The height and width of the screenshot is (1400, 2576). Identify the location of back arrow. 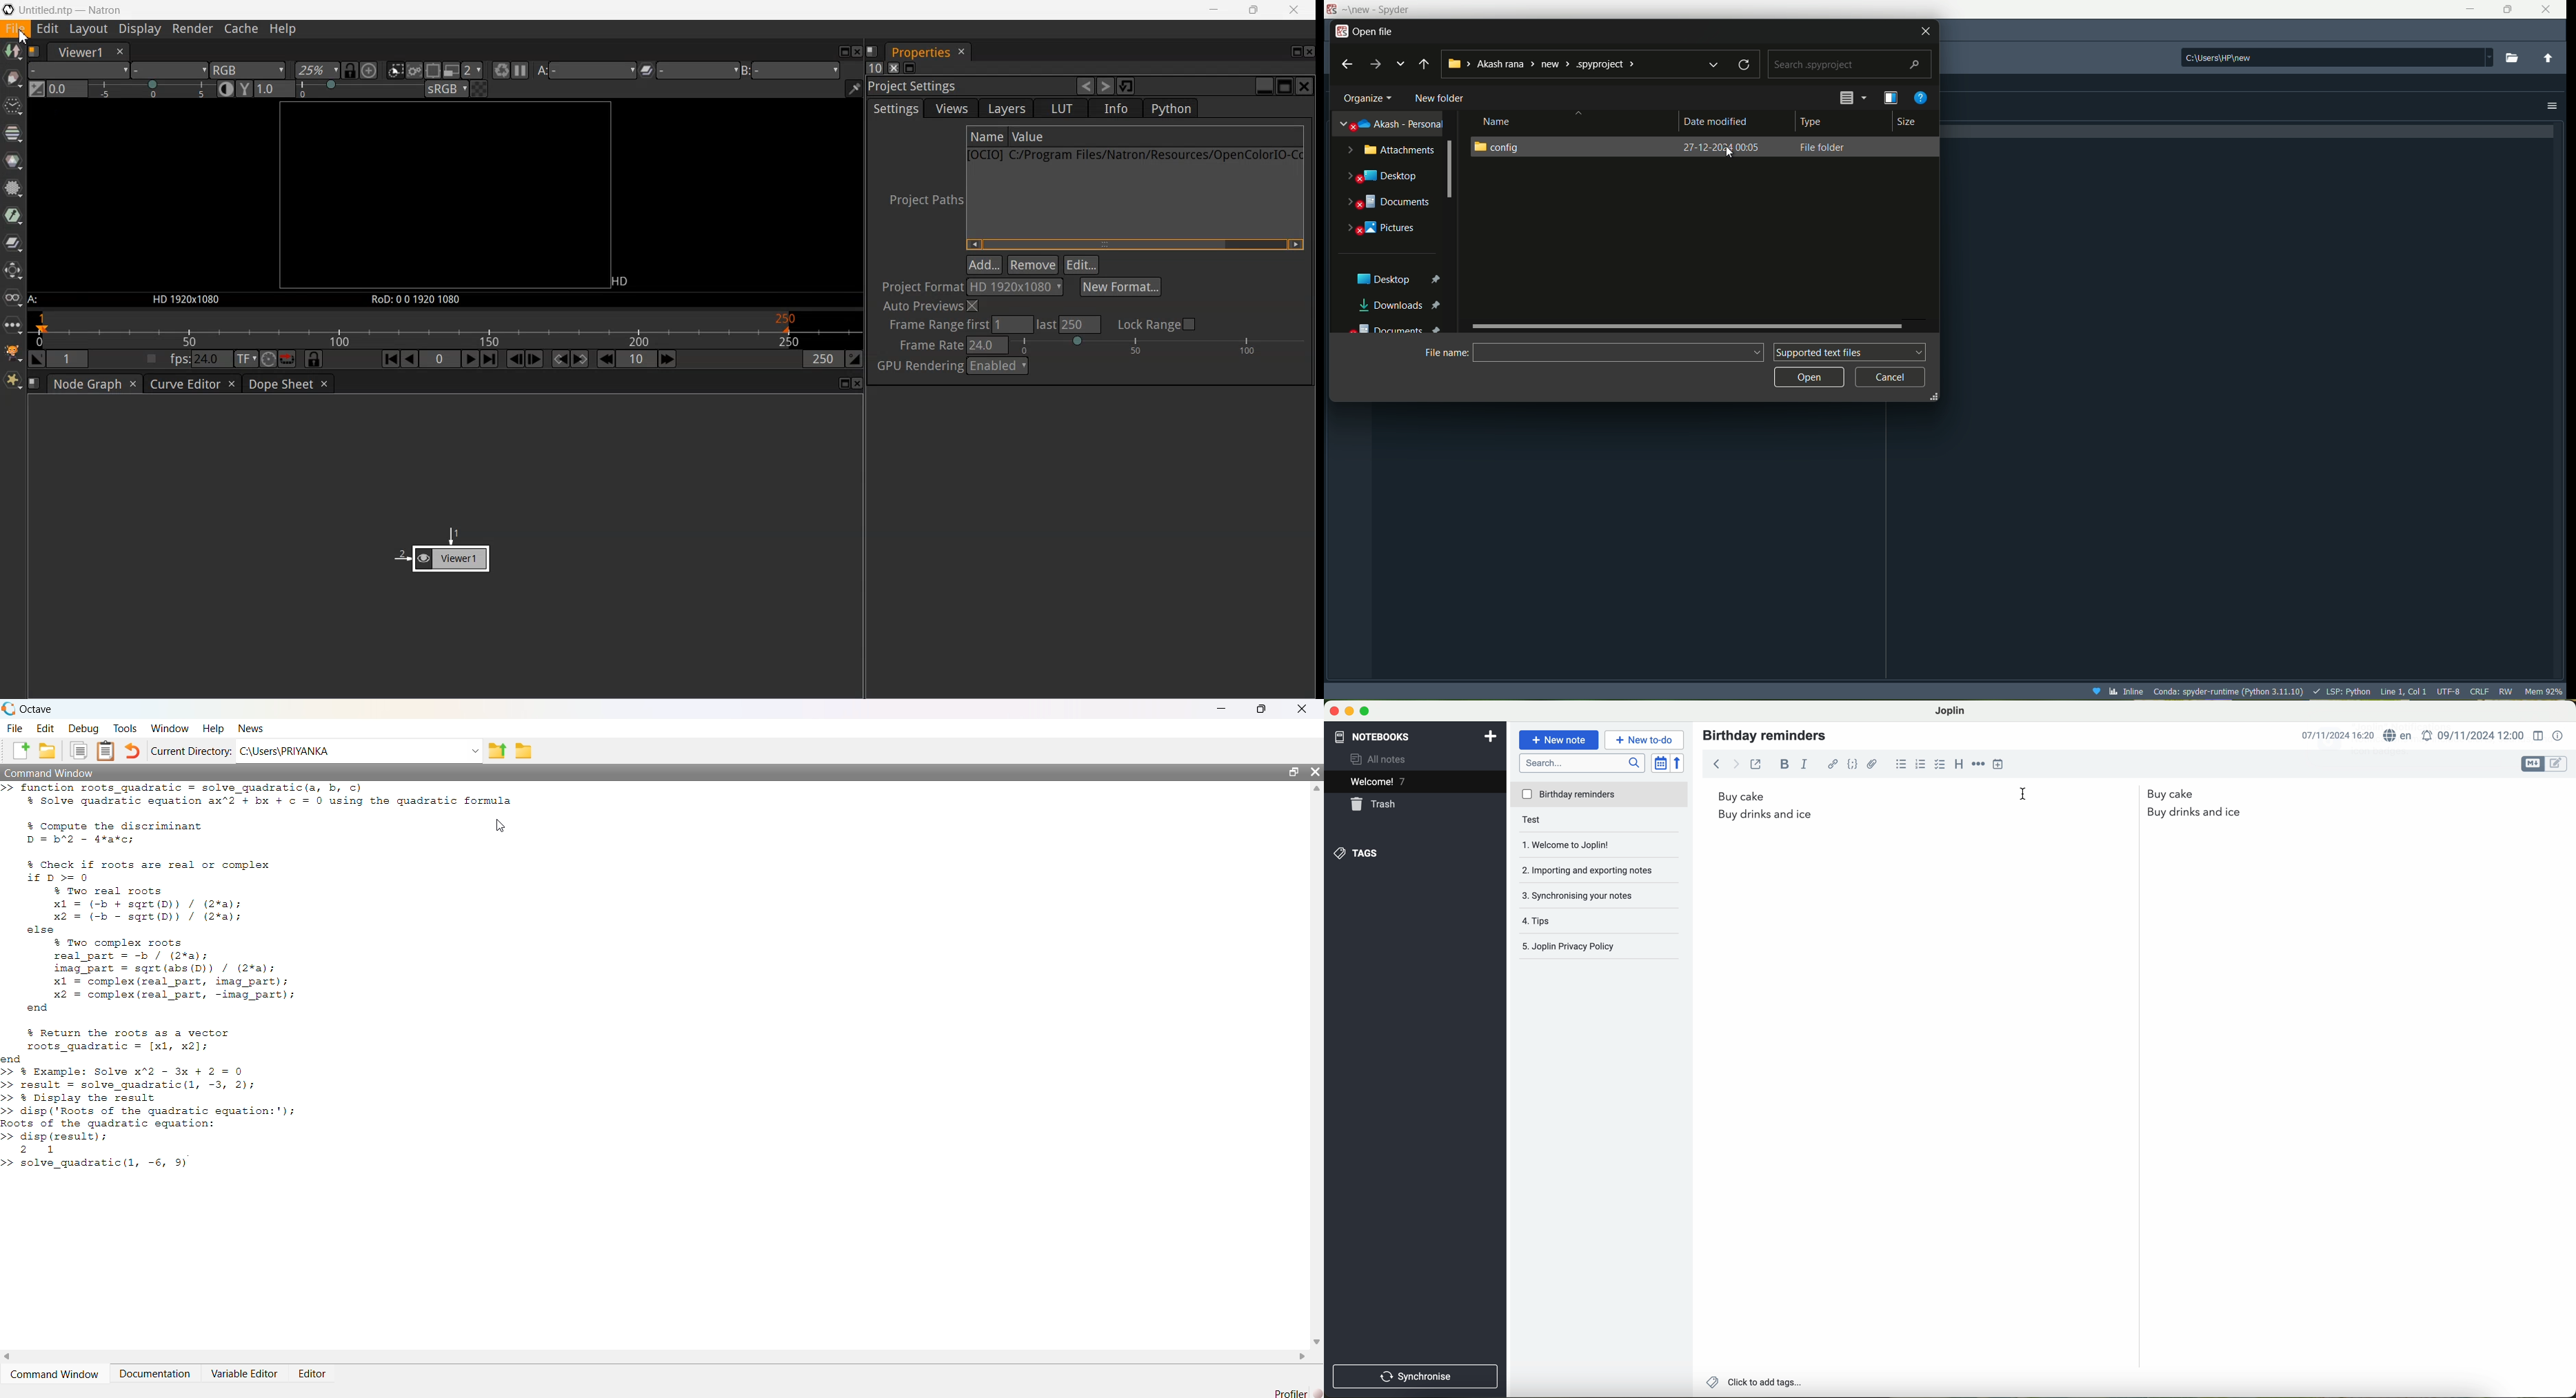
(1725, 763).